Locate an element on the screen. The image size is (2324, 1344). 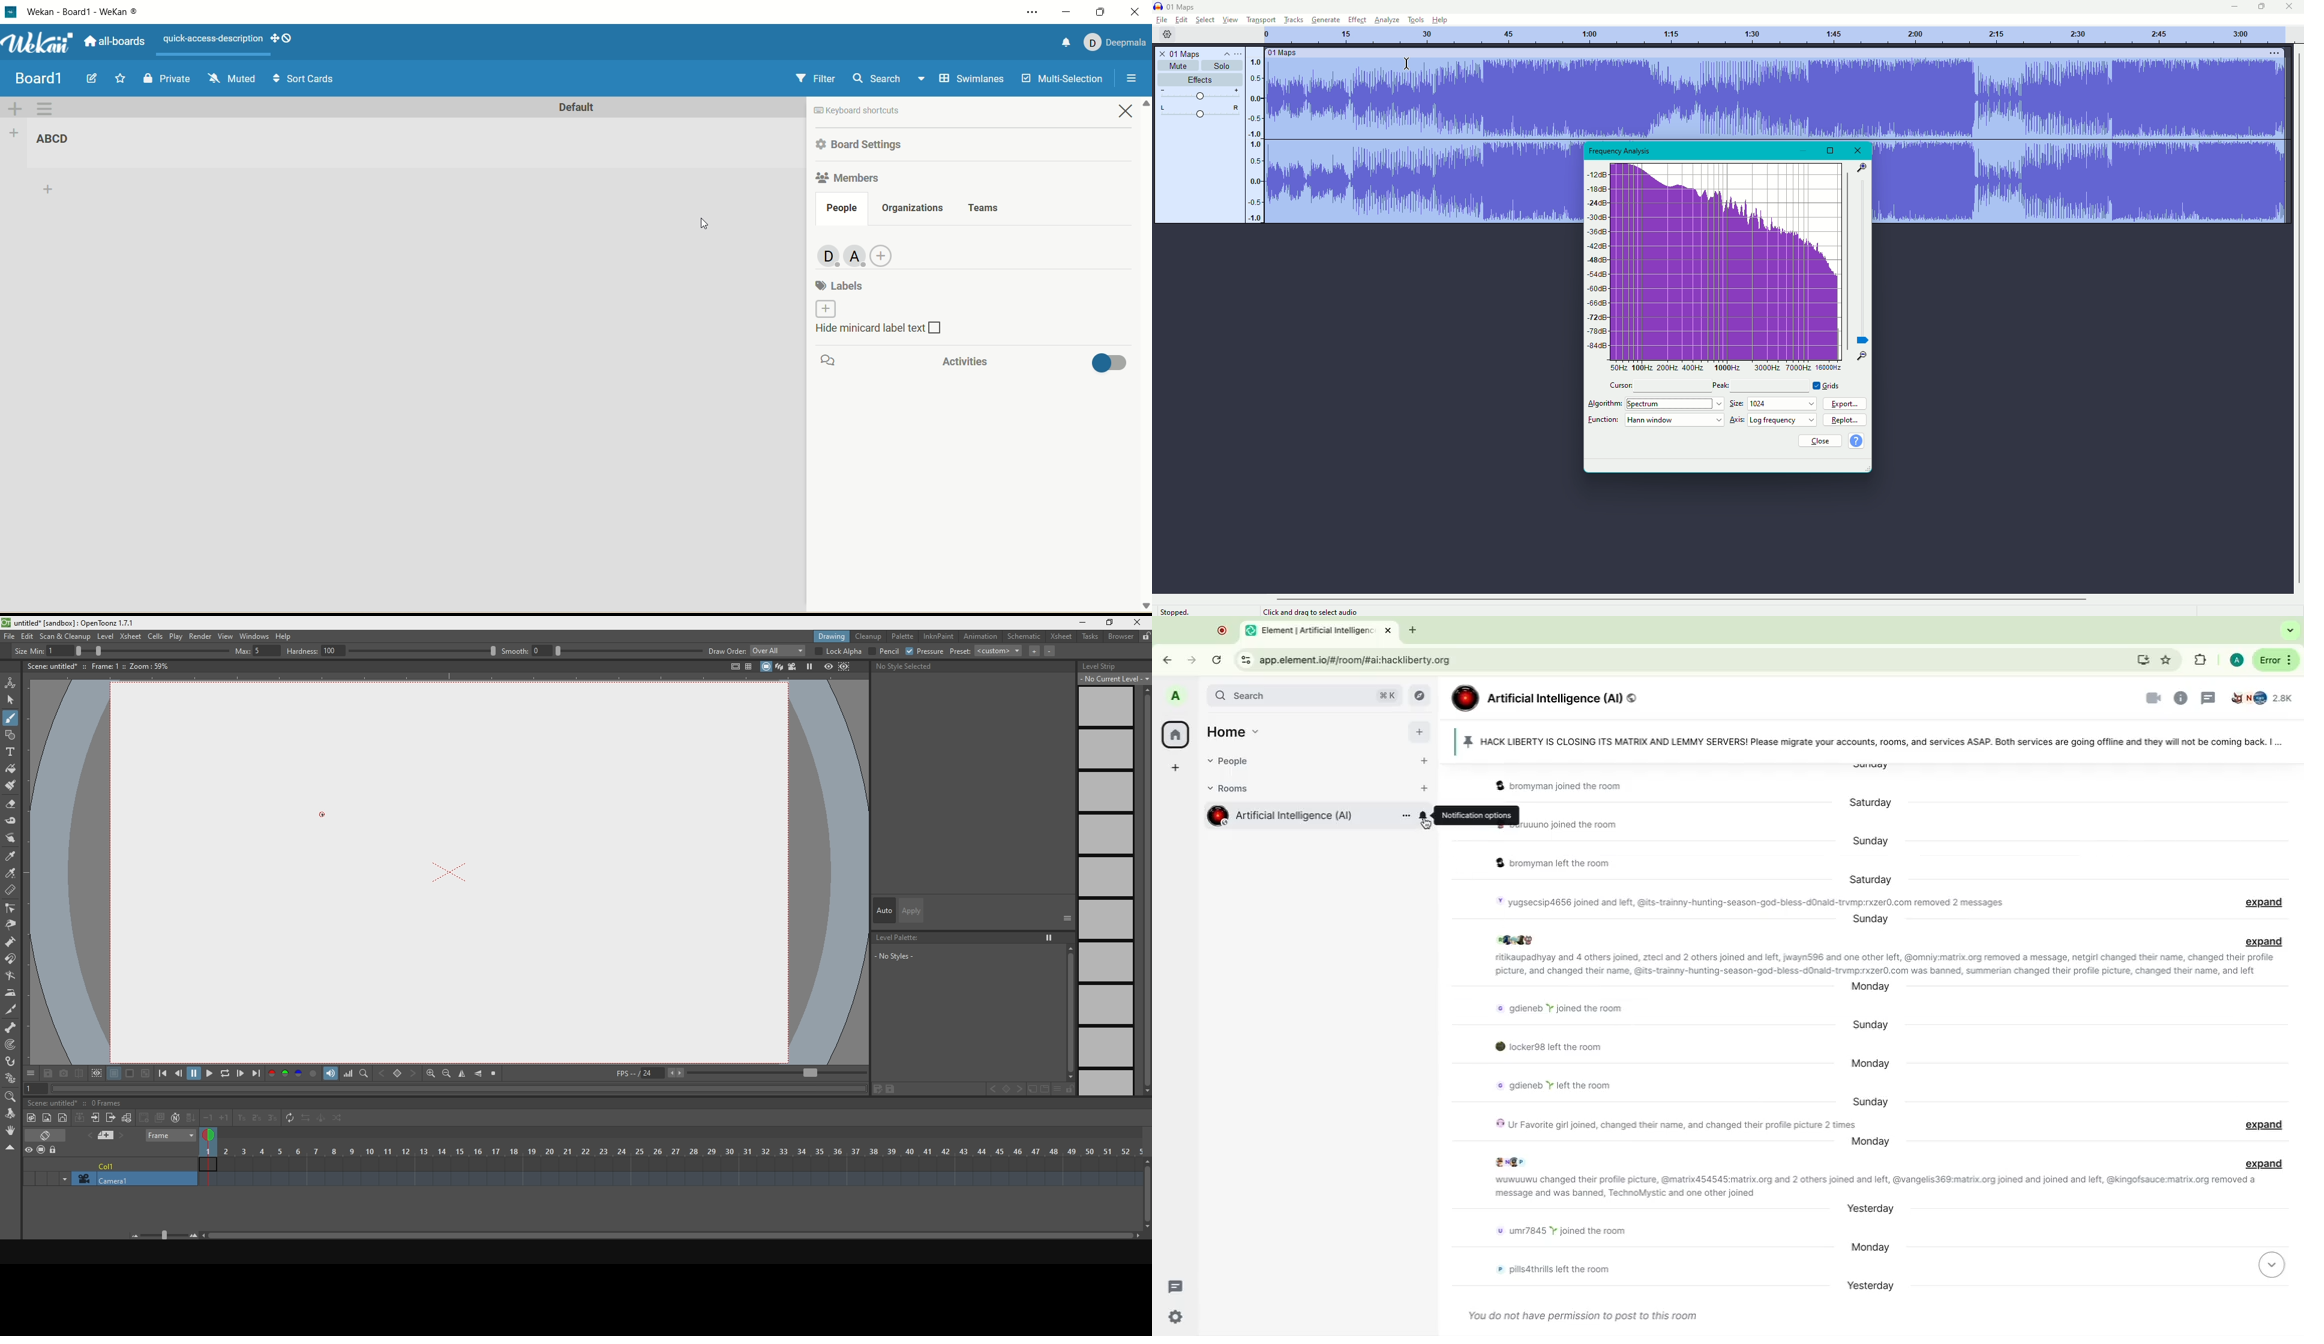
finf is located at coordinates (365, 1074).